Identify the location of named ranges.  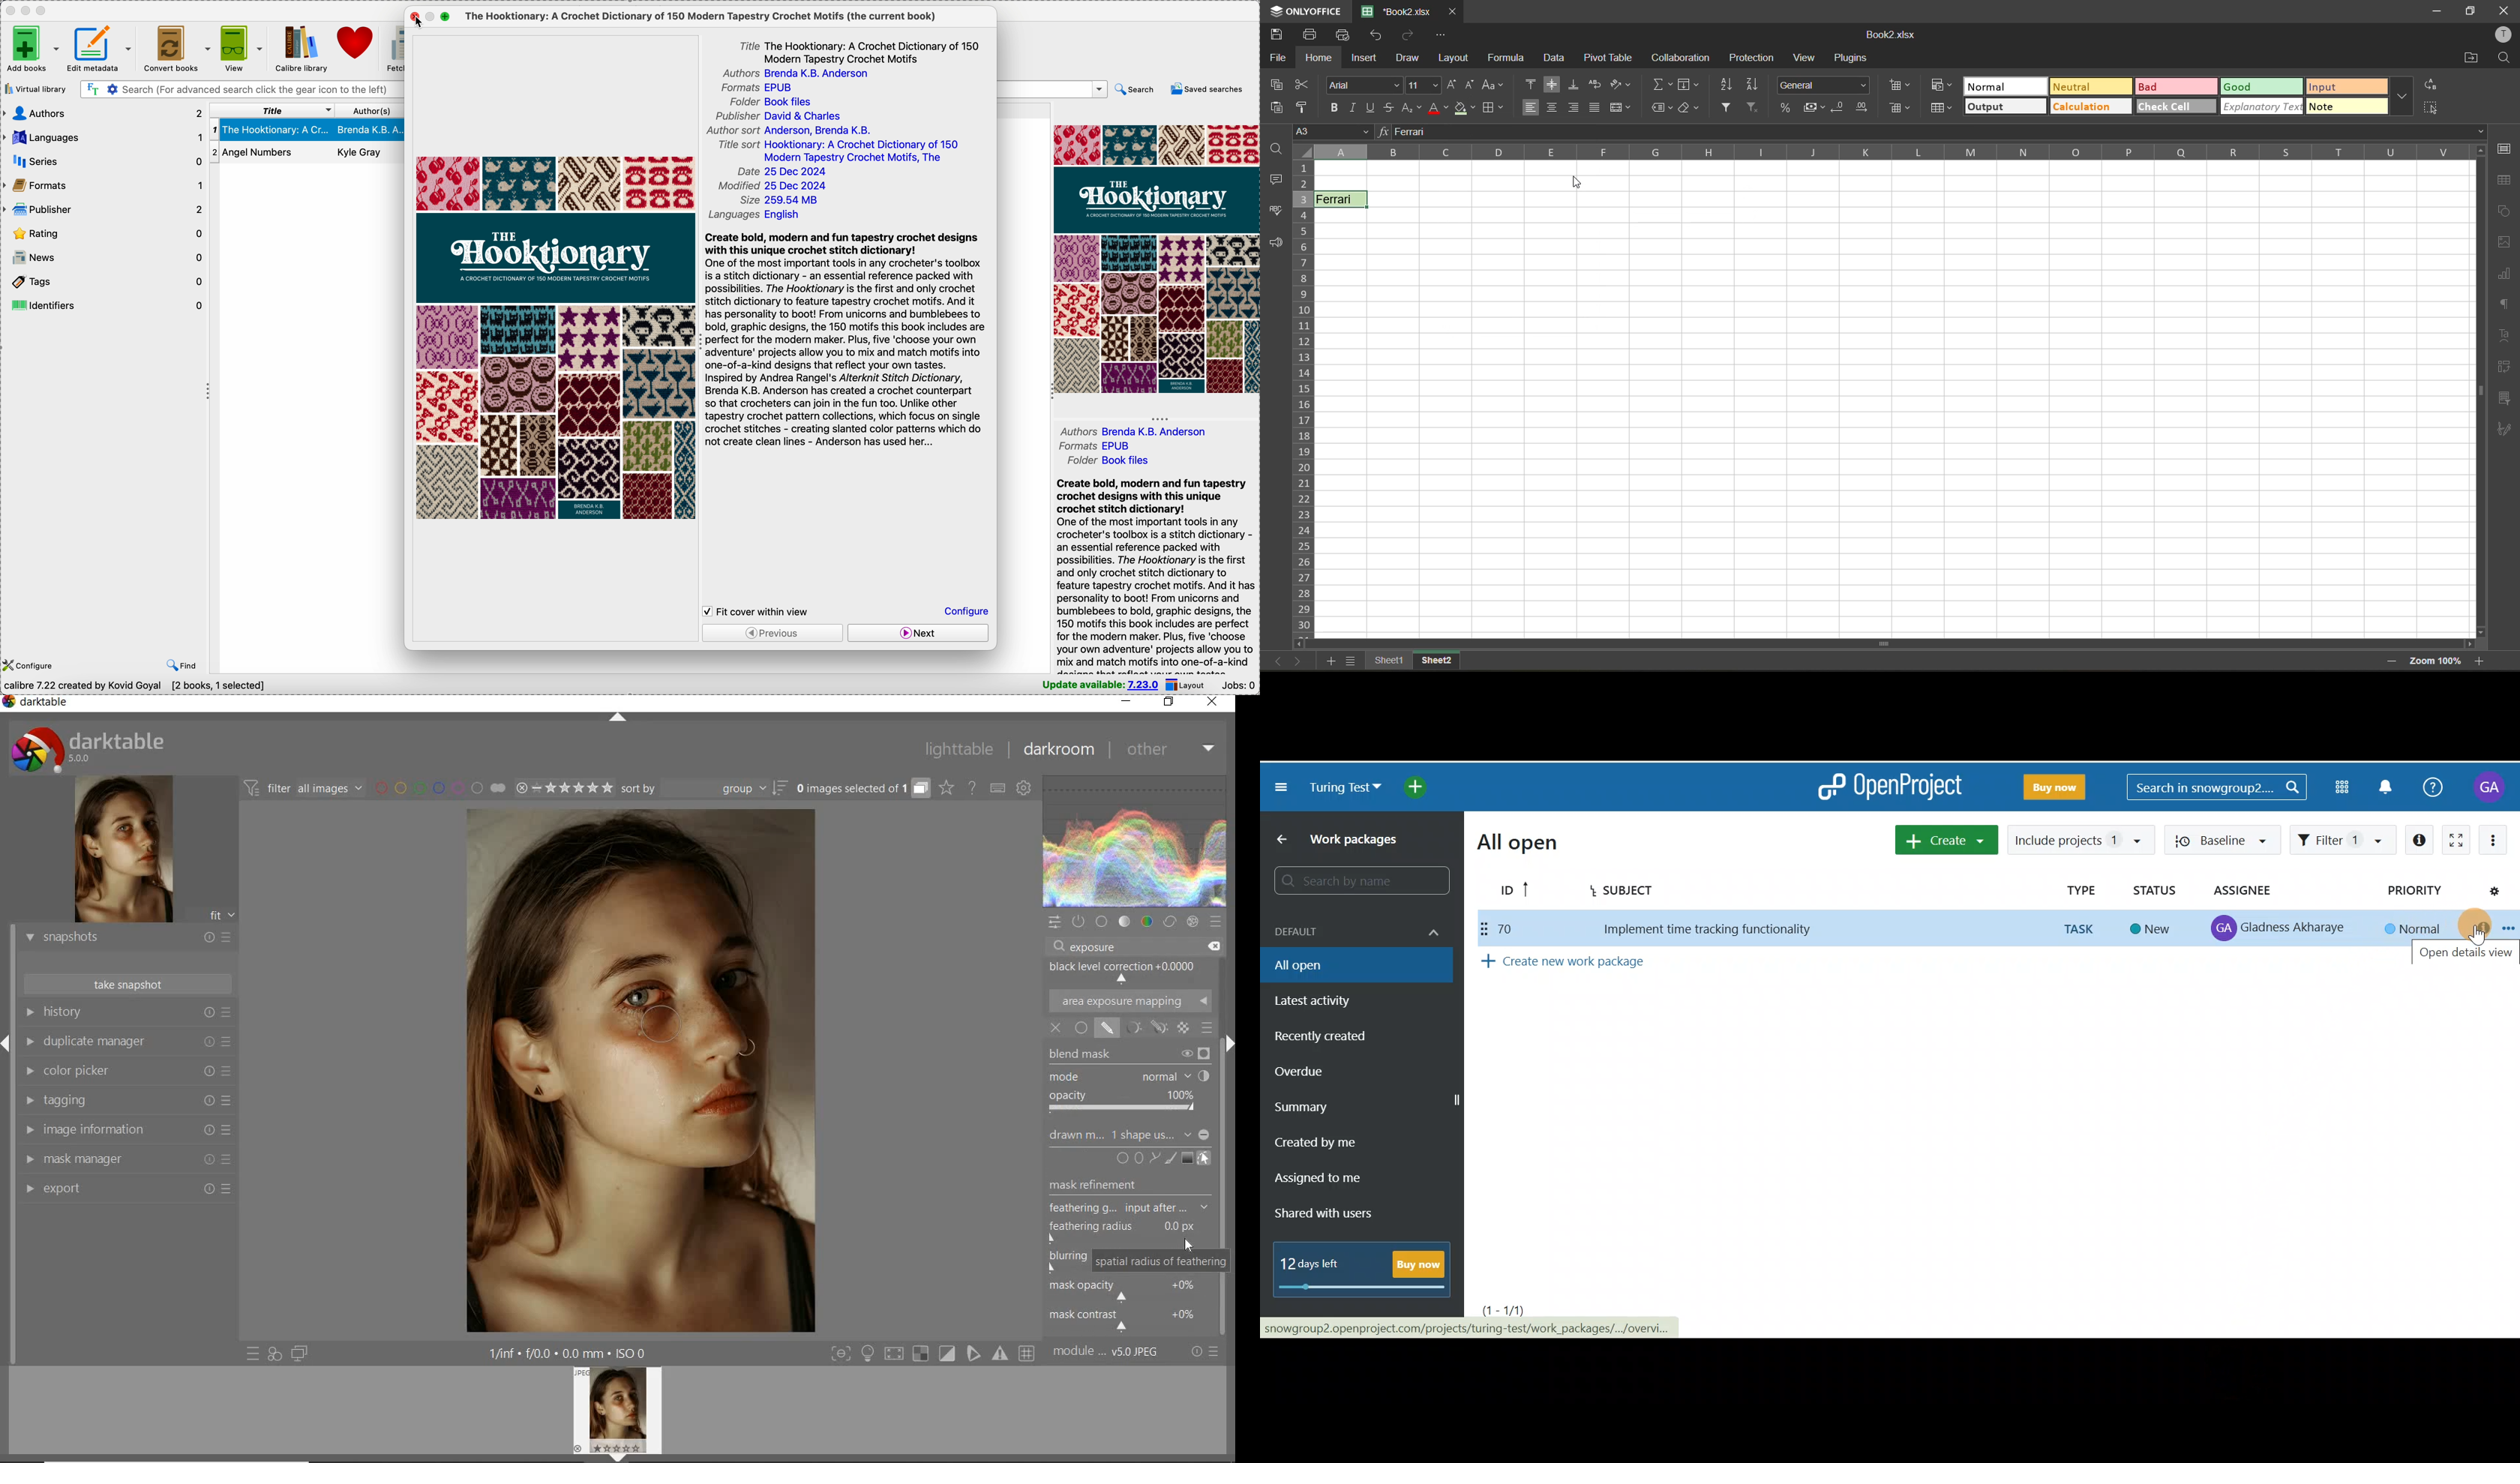
(1660, 110).